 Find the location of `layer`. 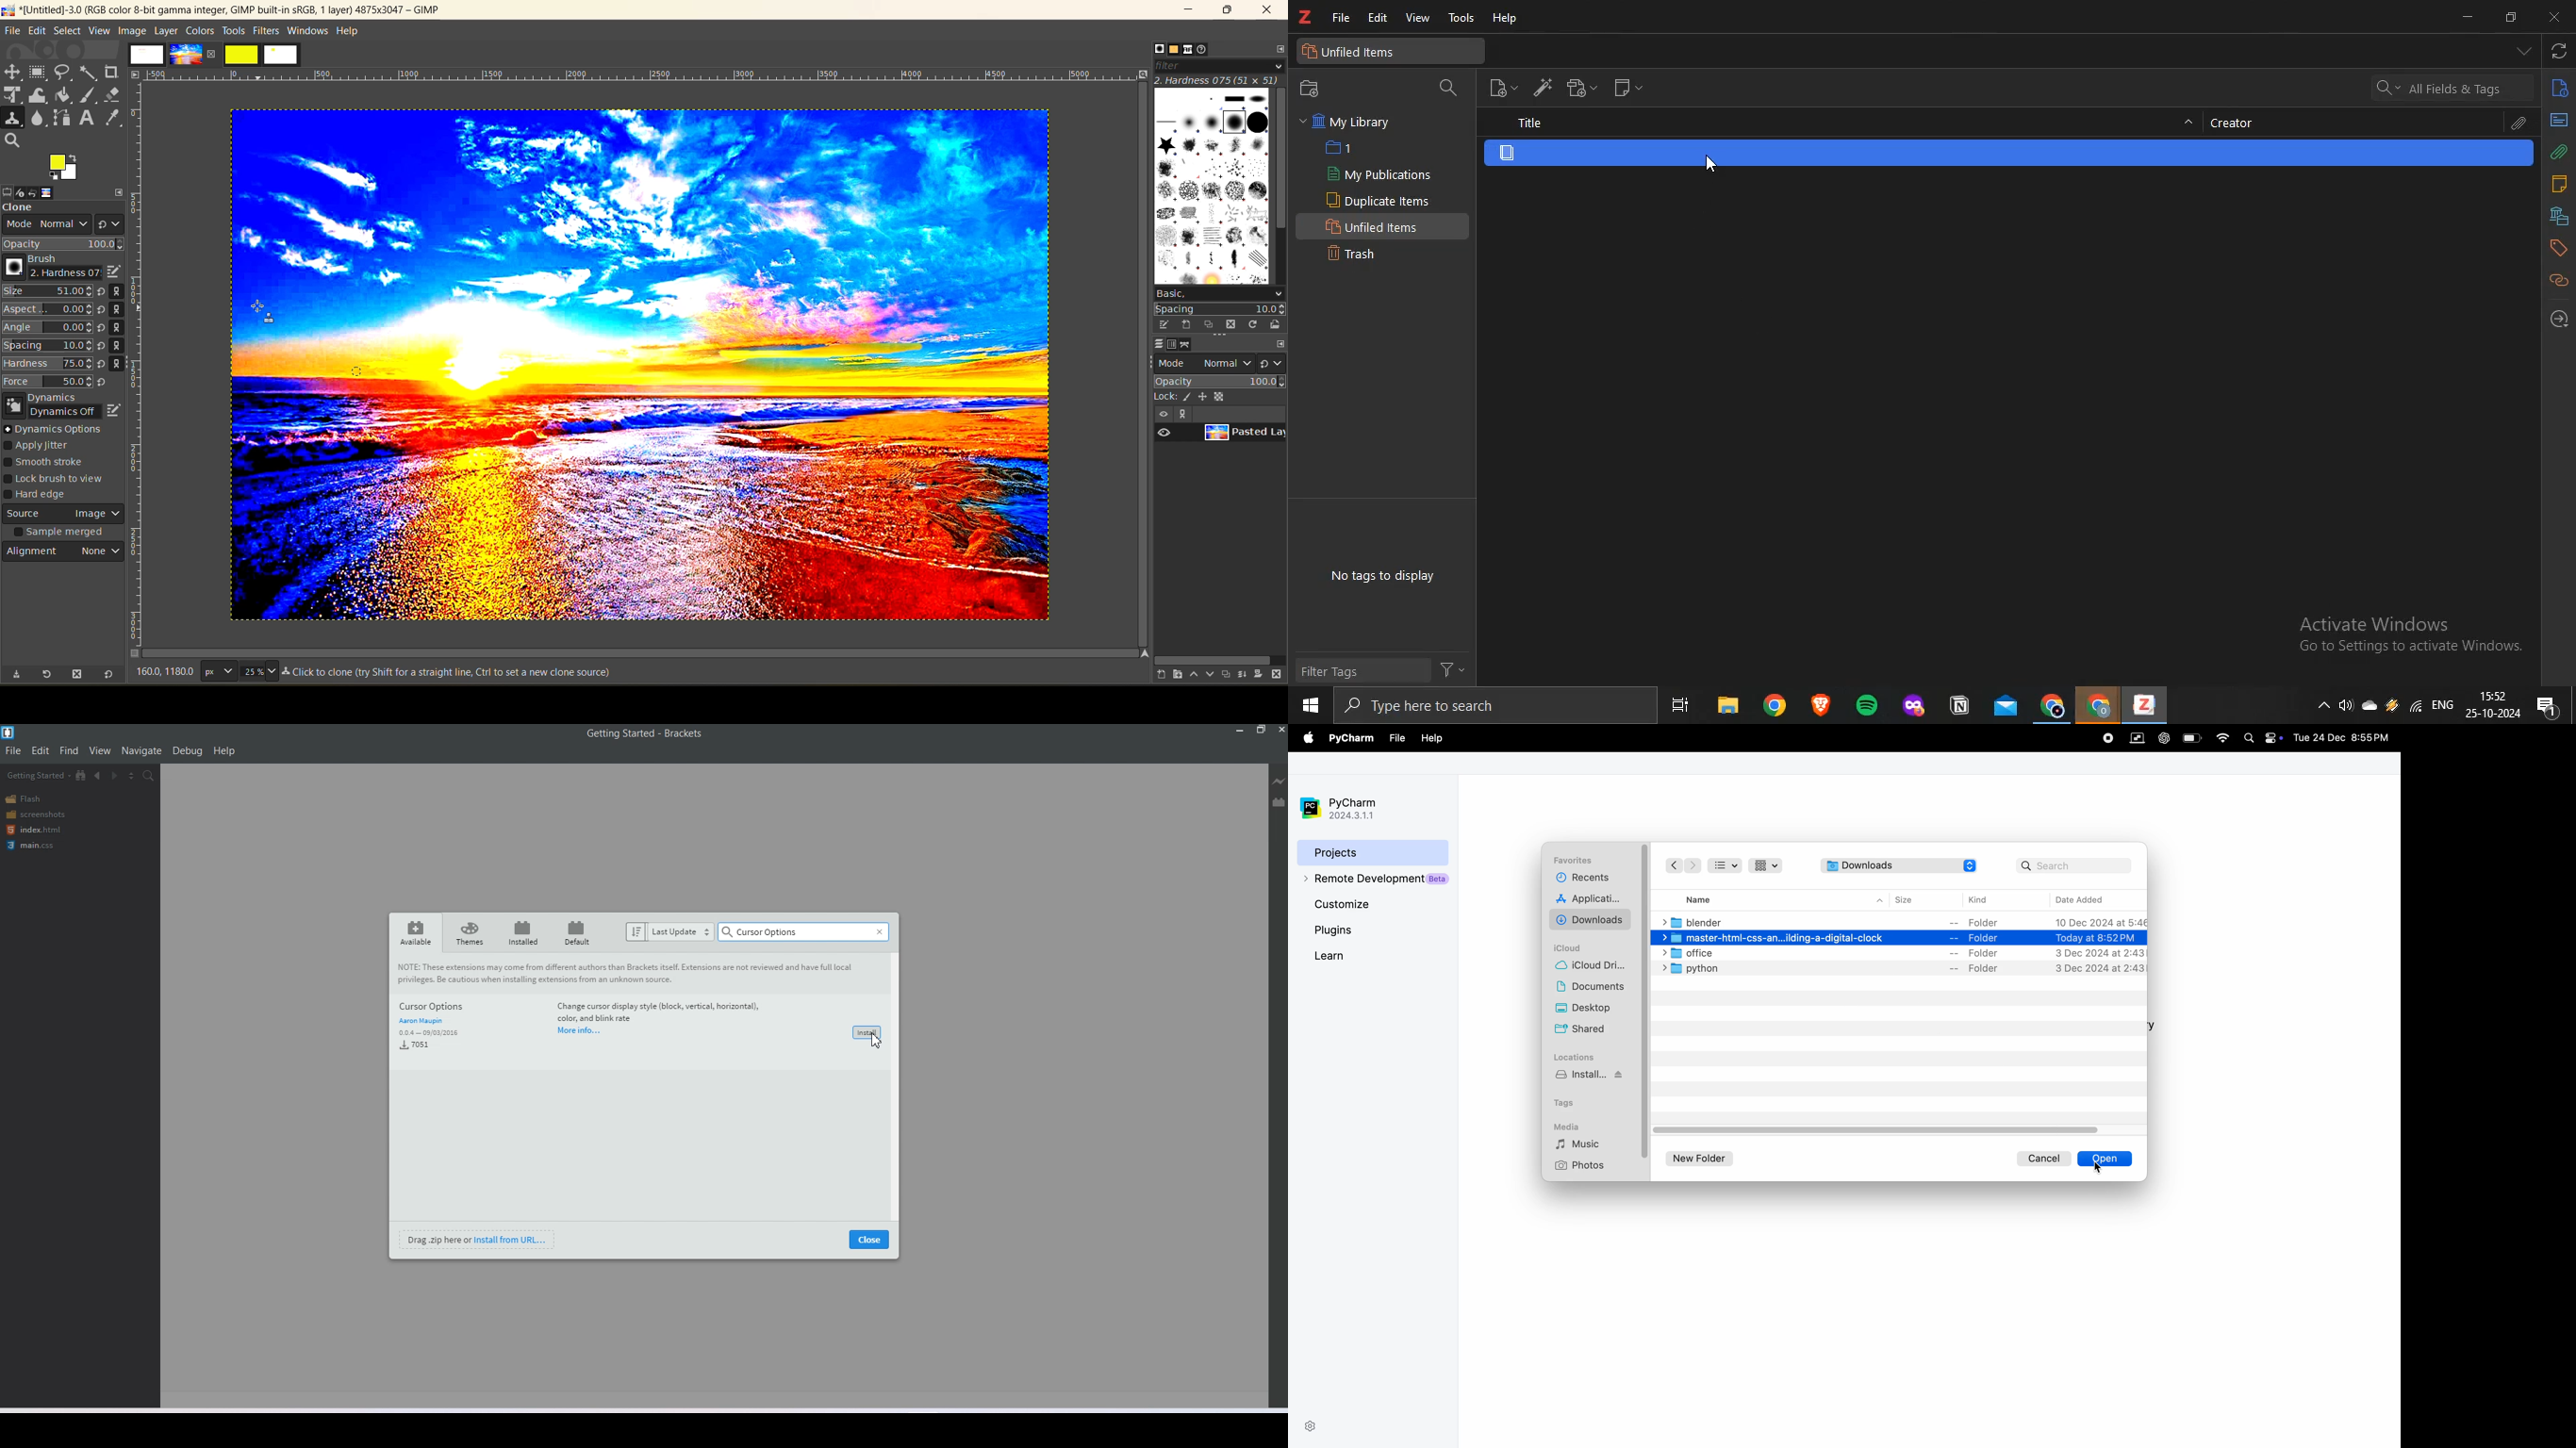

layer is located at coordinates (166, 30).